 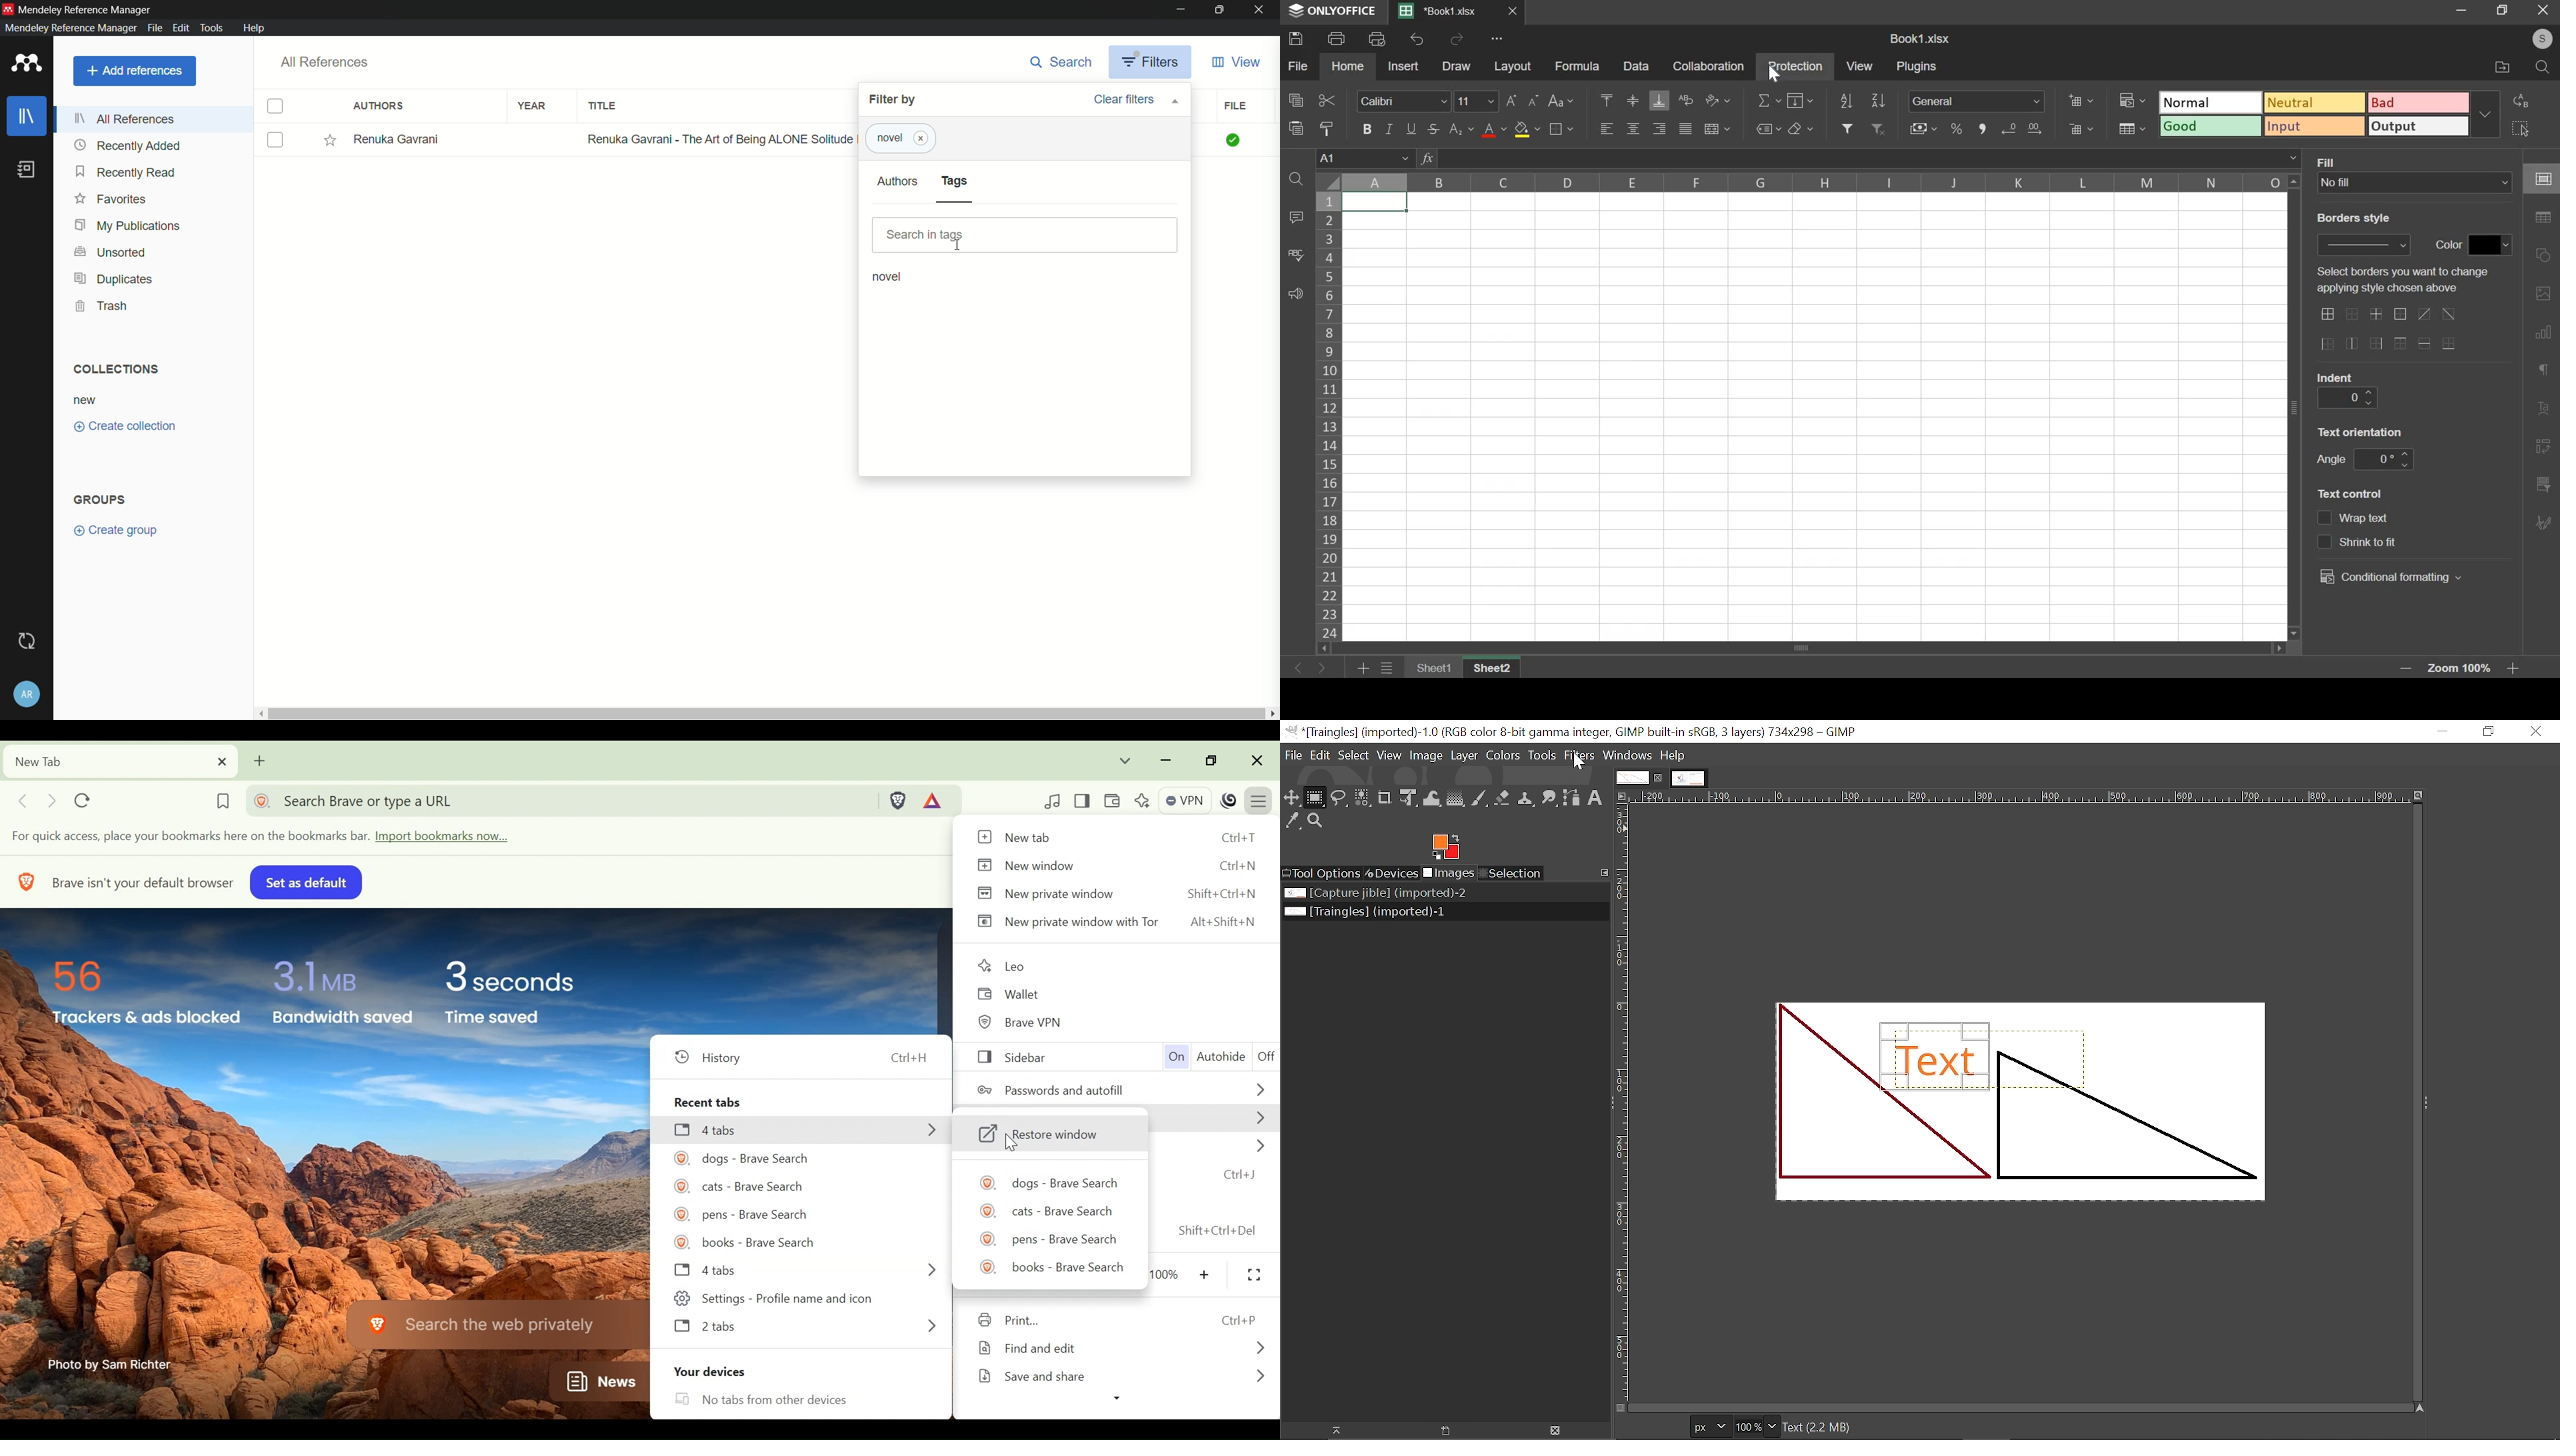 What do you see at coordinates (115, 369) in the screenshot?
I see `collection` at bounding box center [115, 369].